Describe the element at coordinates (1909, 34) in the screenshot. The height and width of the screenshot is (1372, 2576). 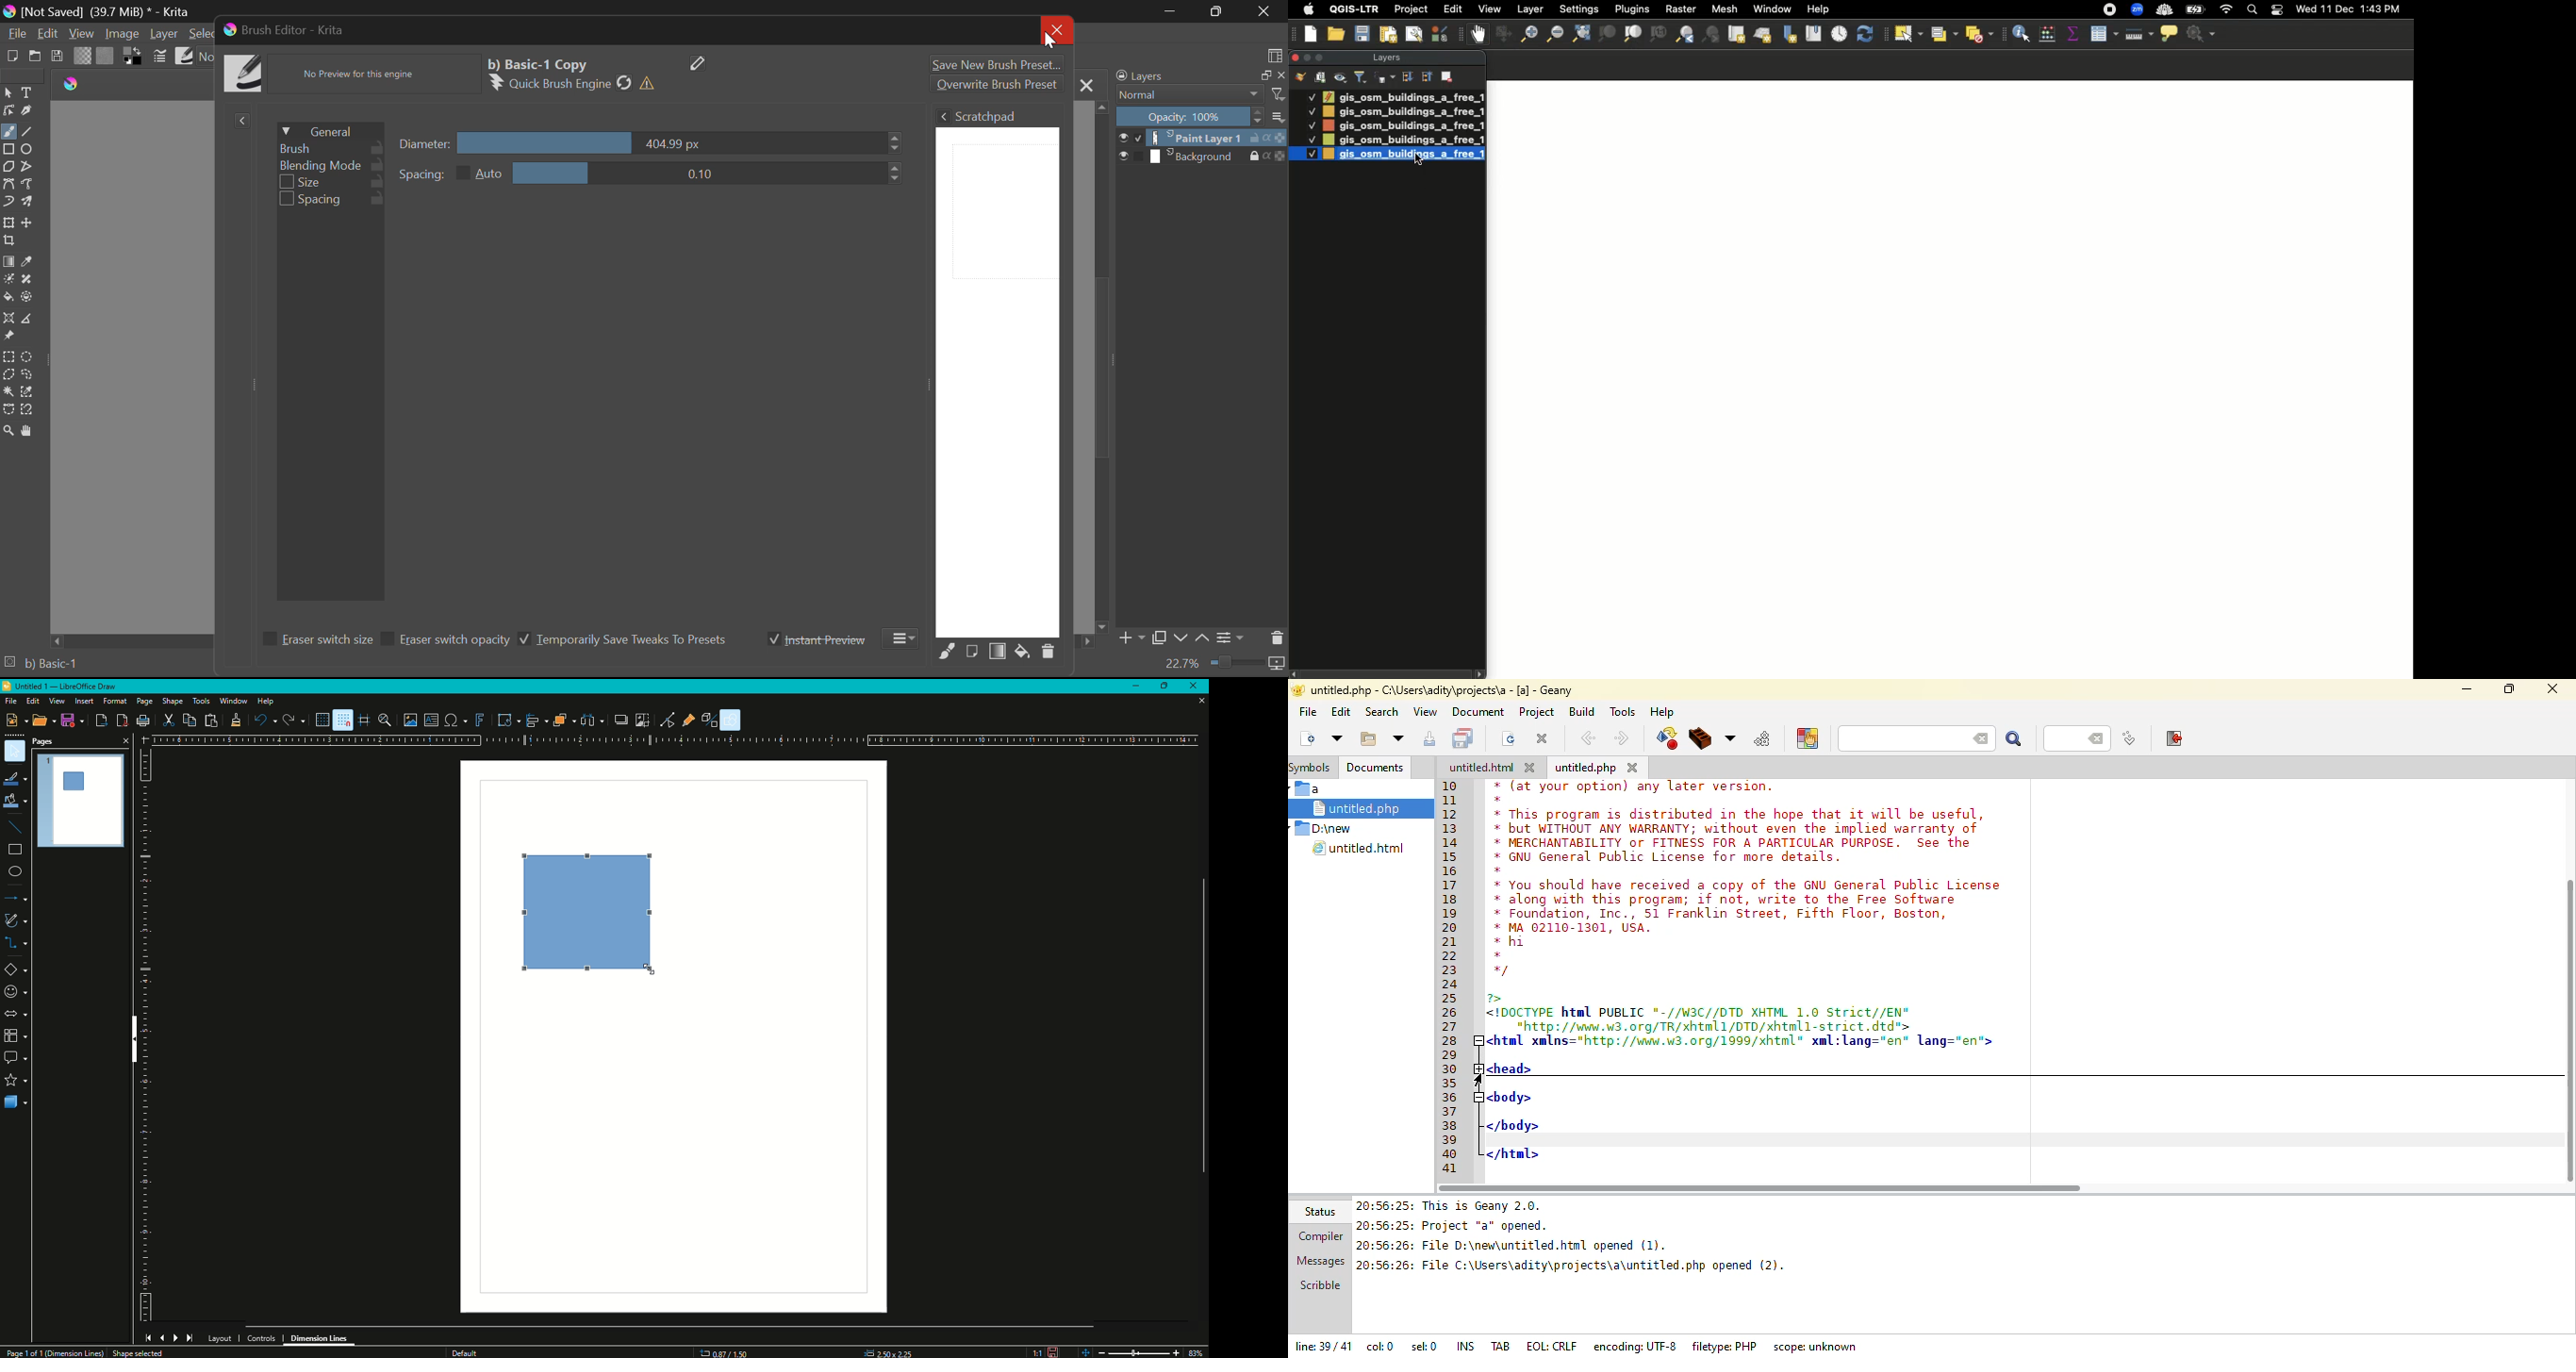
I see `Select features by area or single click` at that location.